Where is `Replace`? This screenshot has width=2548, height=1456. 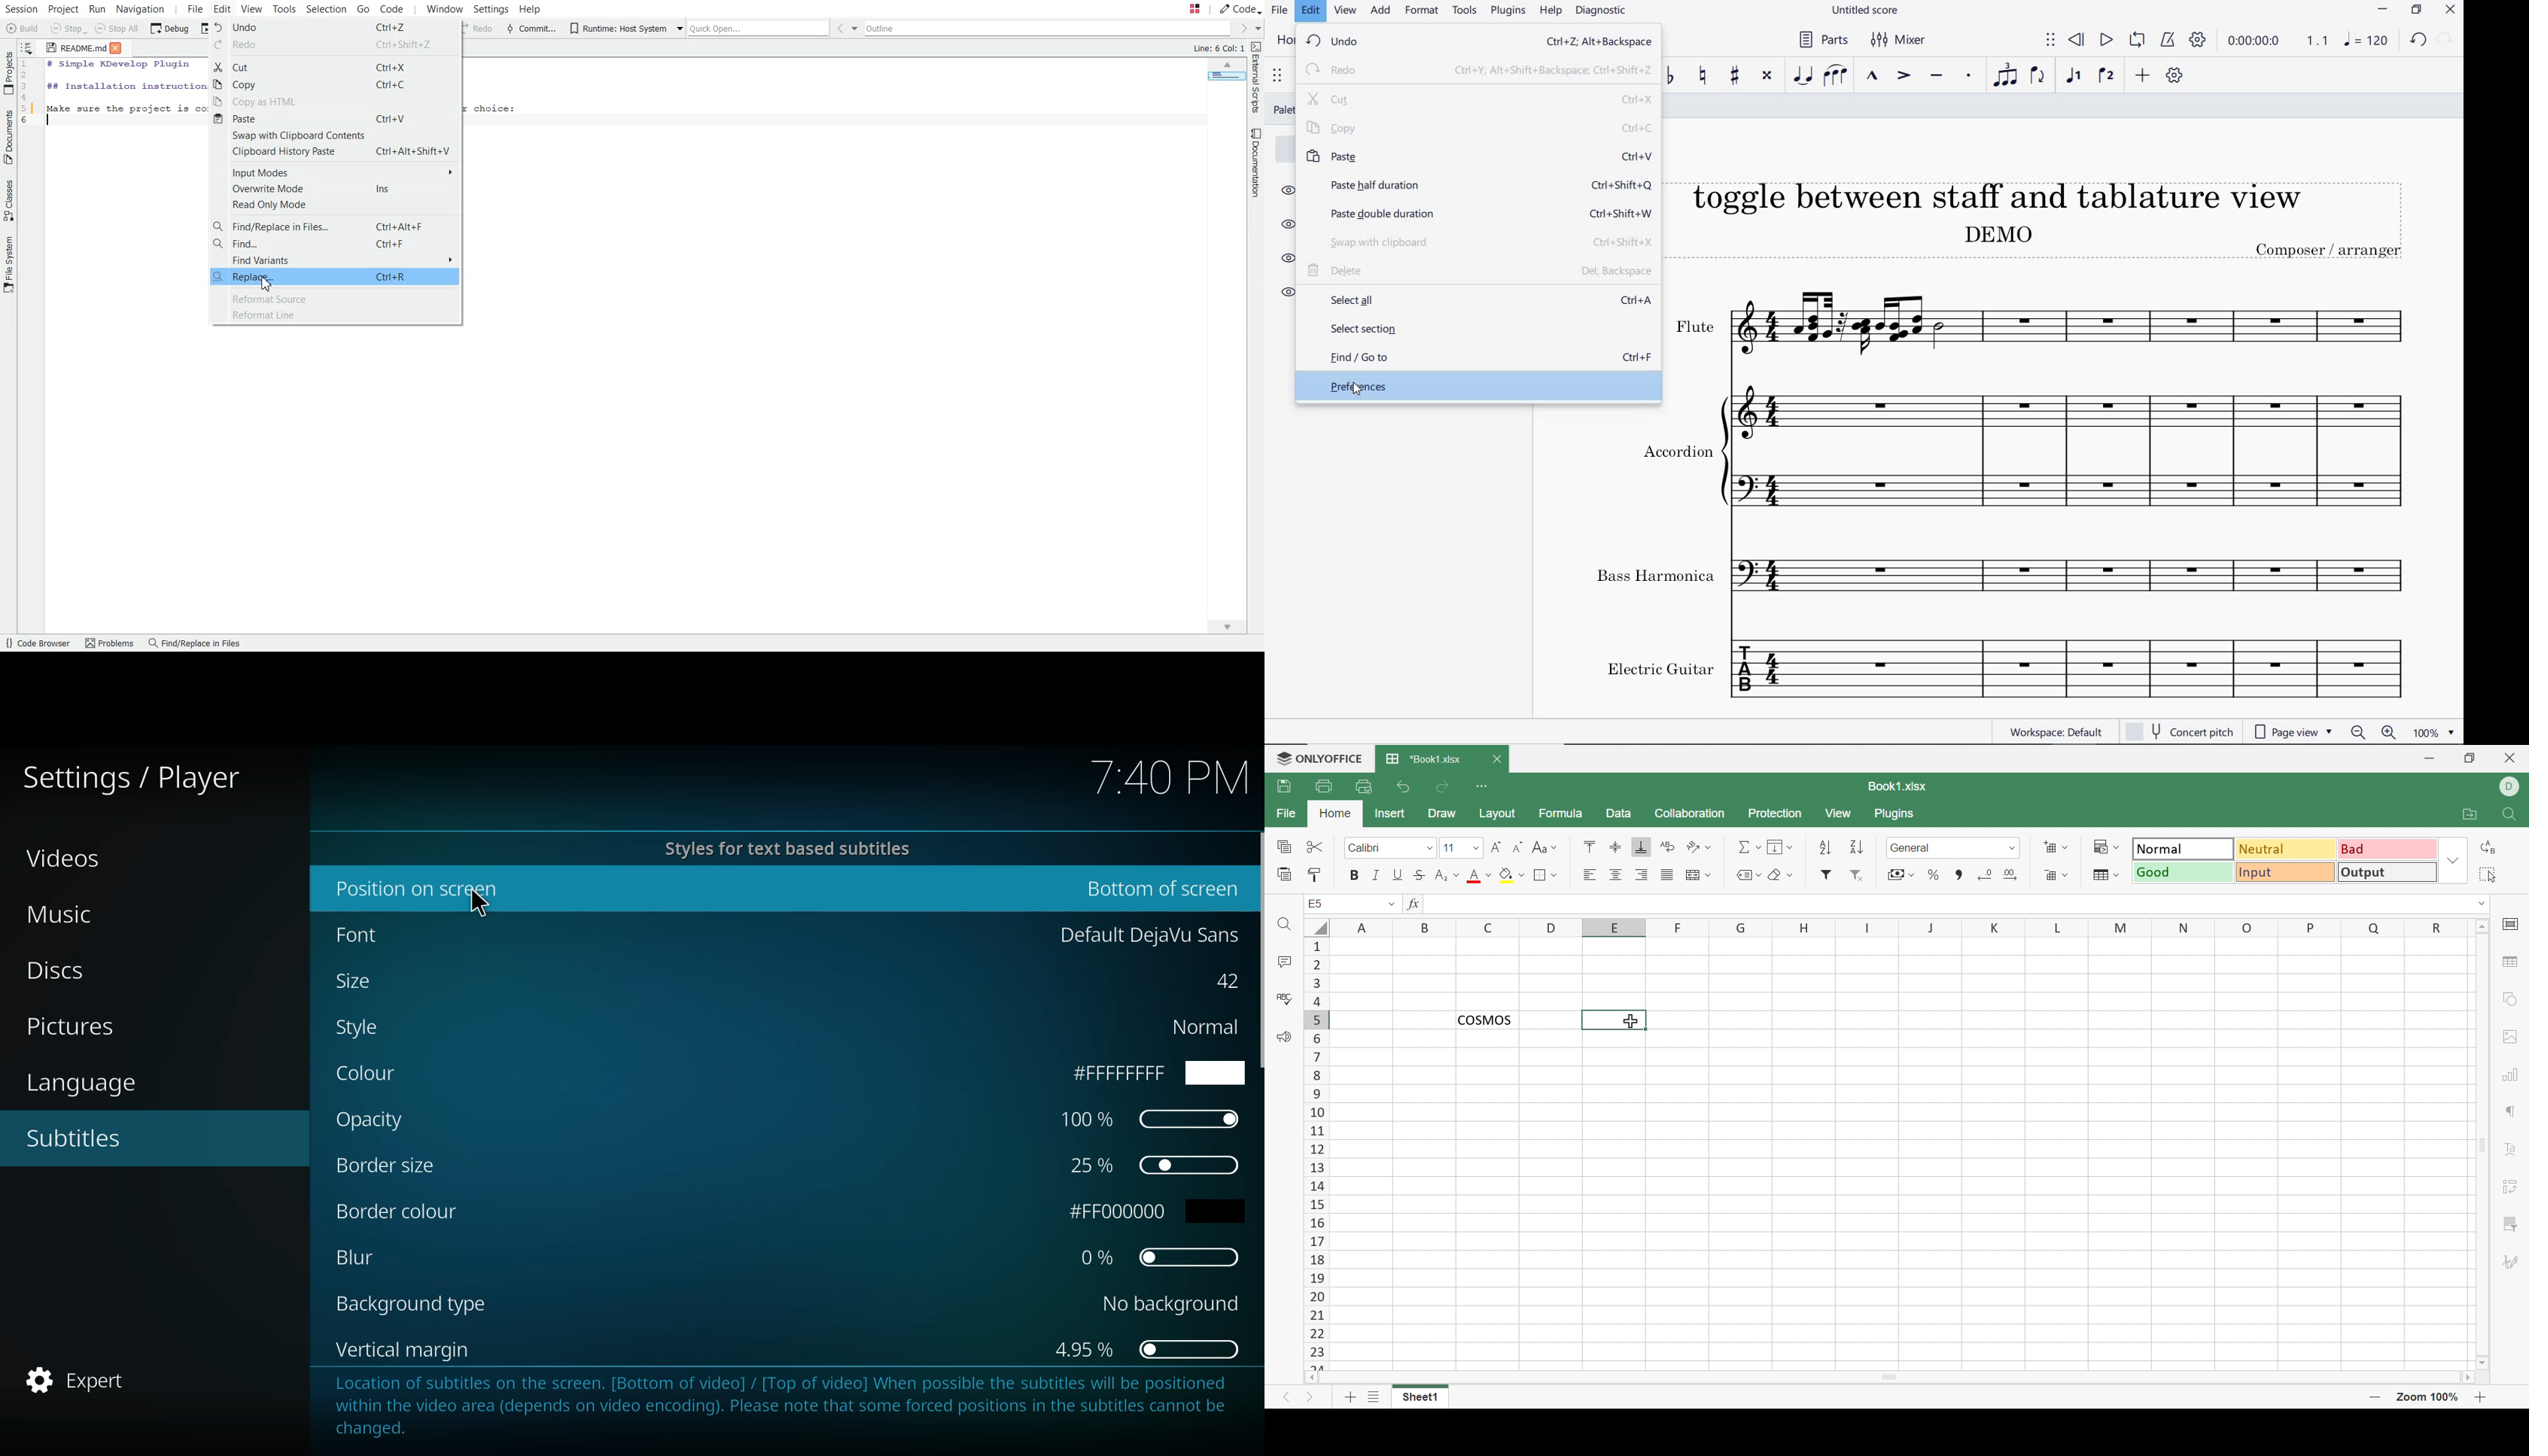
Replace is located at coordinates (2488, 846).